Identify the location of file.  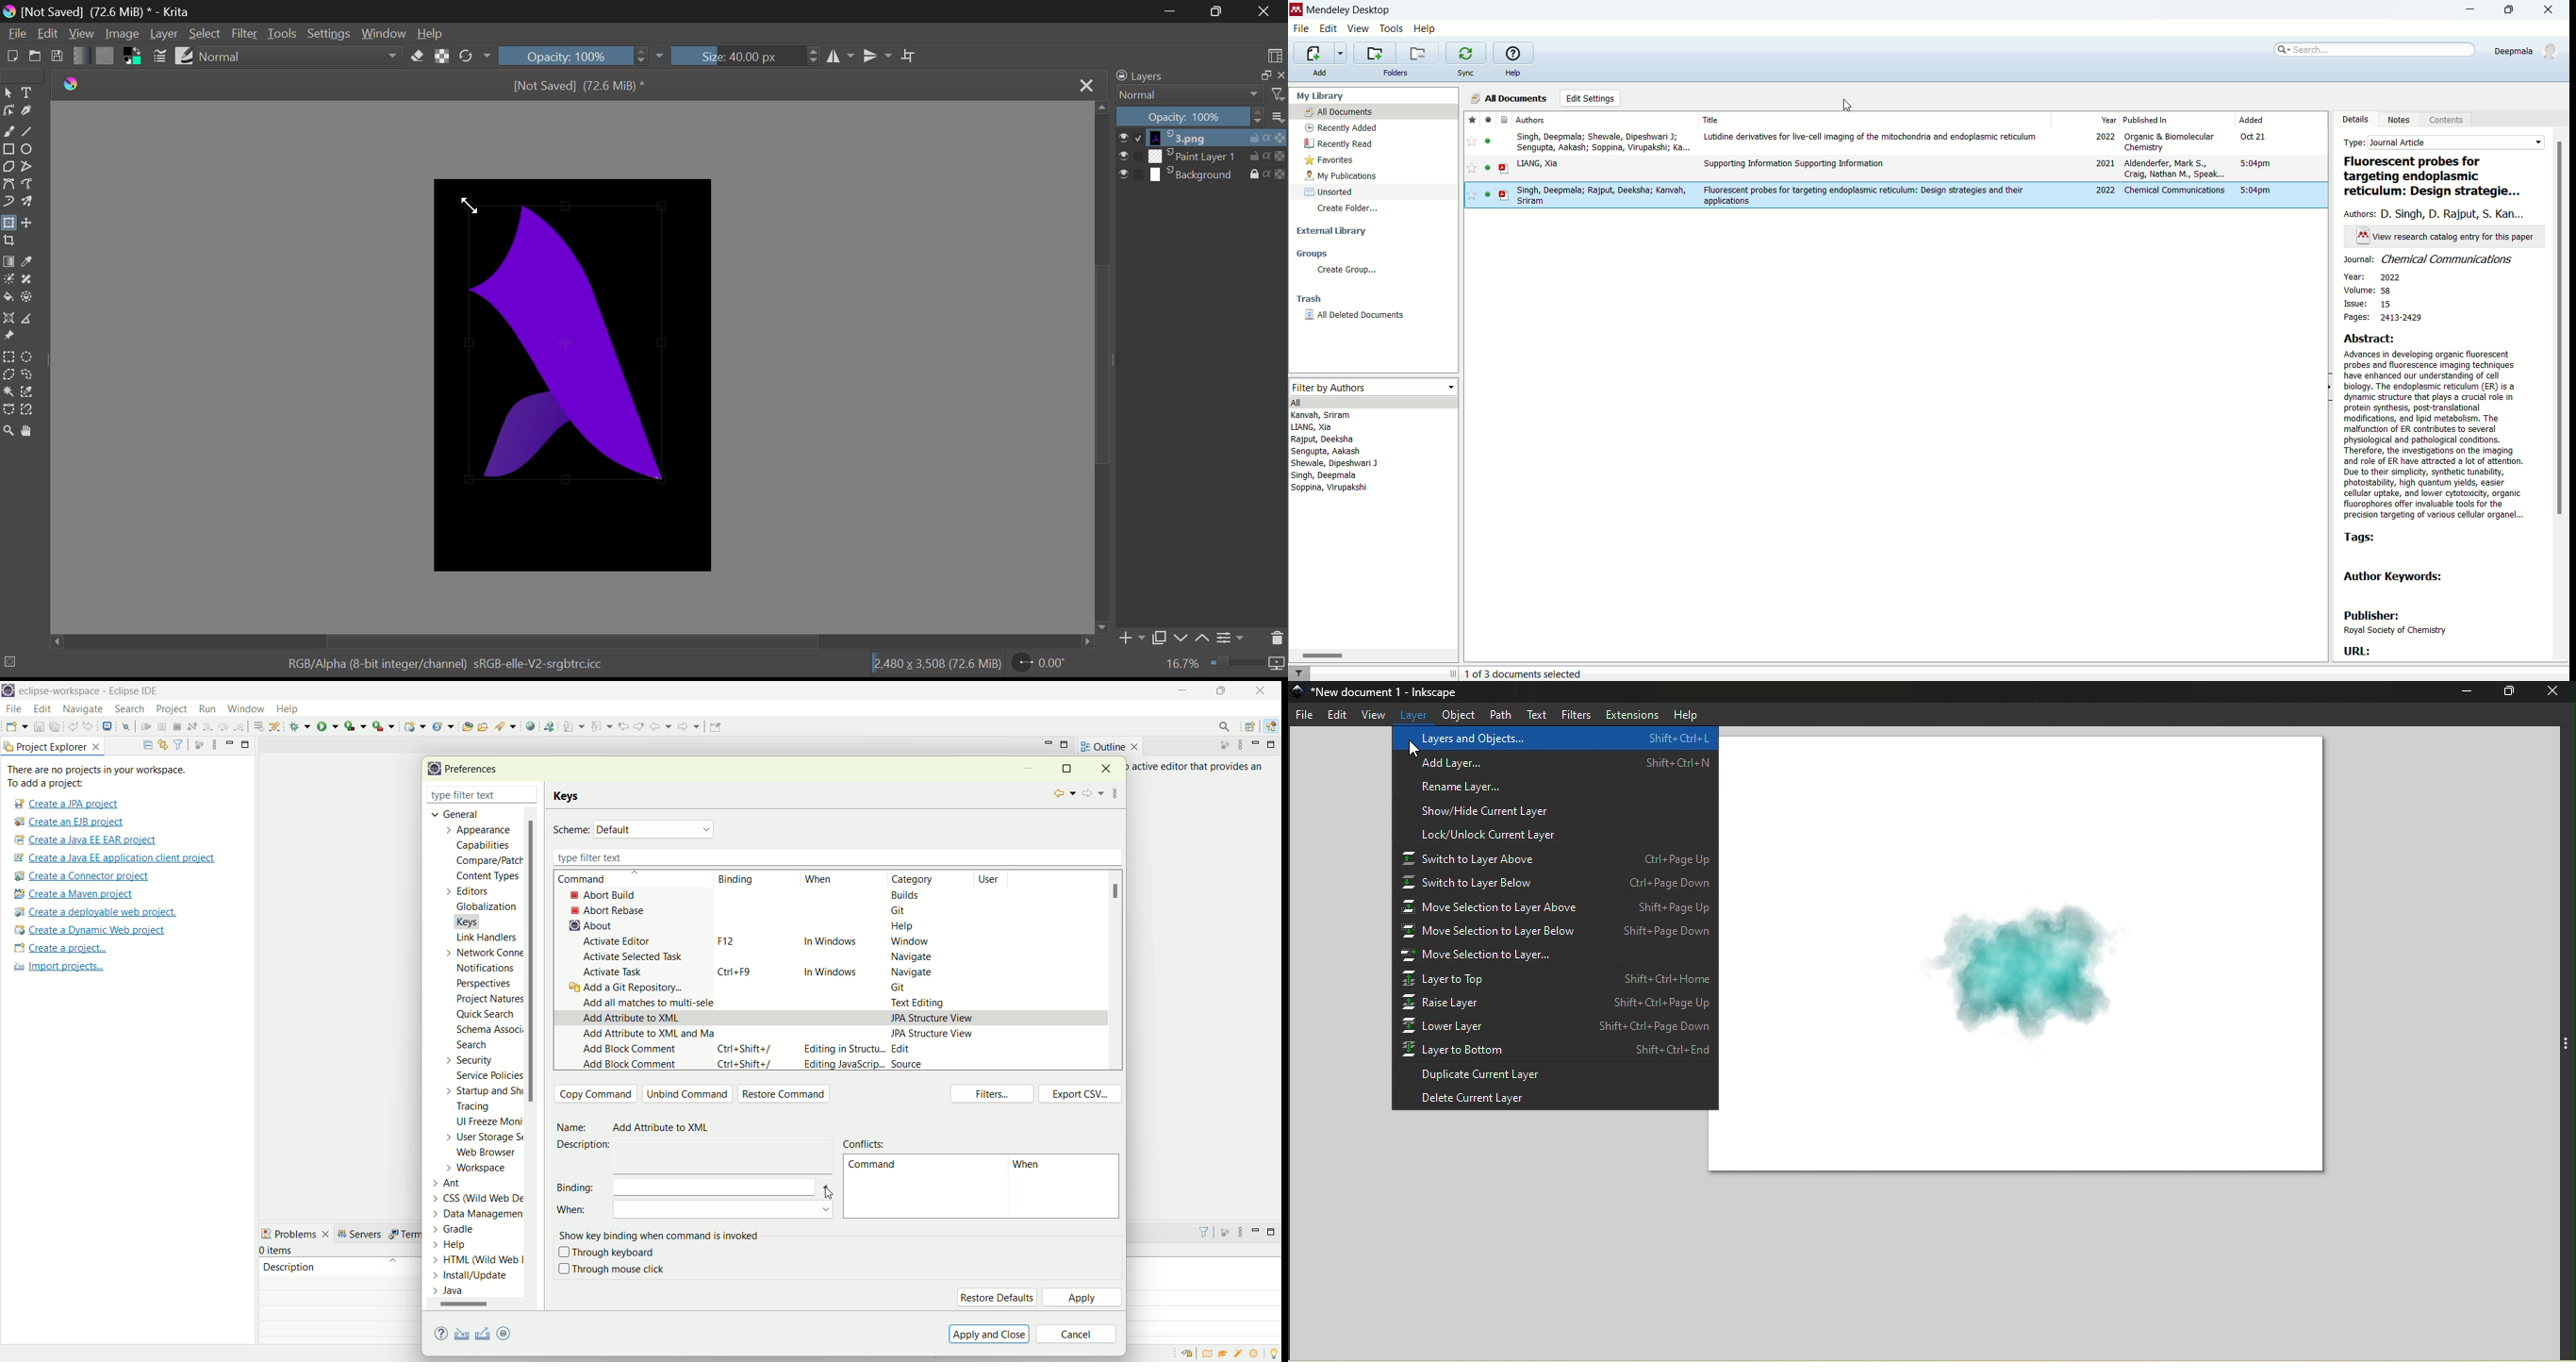
(1302, 29).